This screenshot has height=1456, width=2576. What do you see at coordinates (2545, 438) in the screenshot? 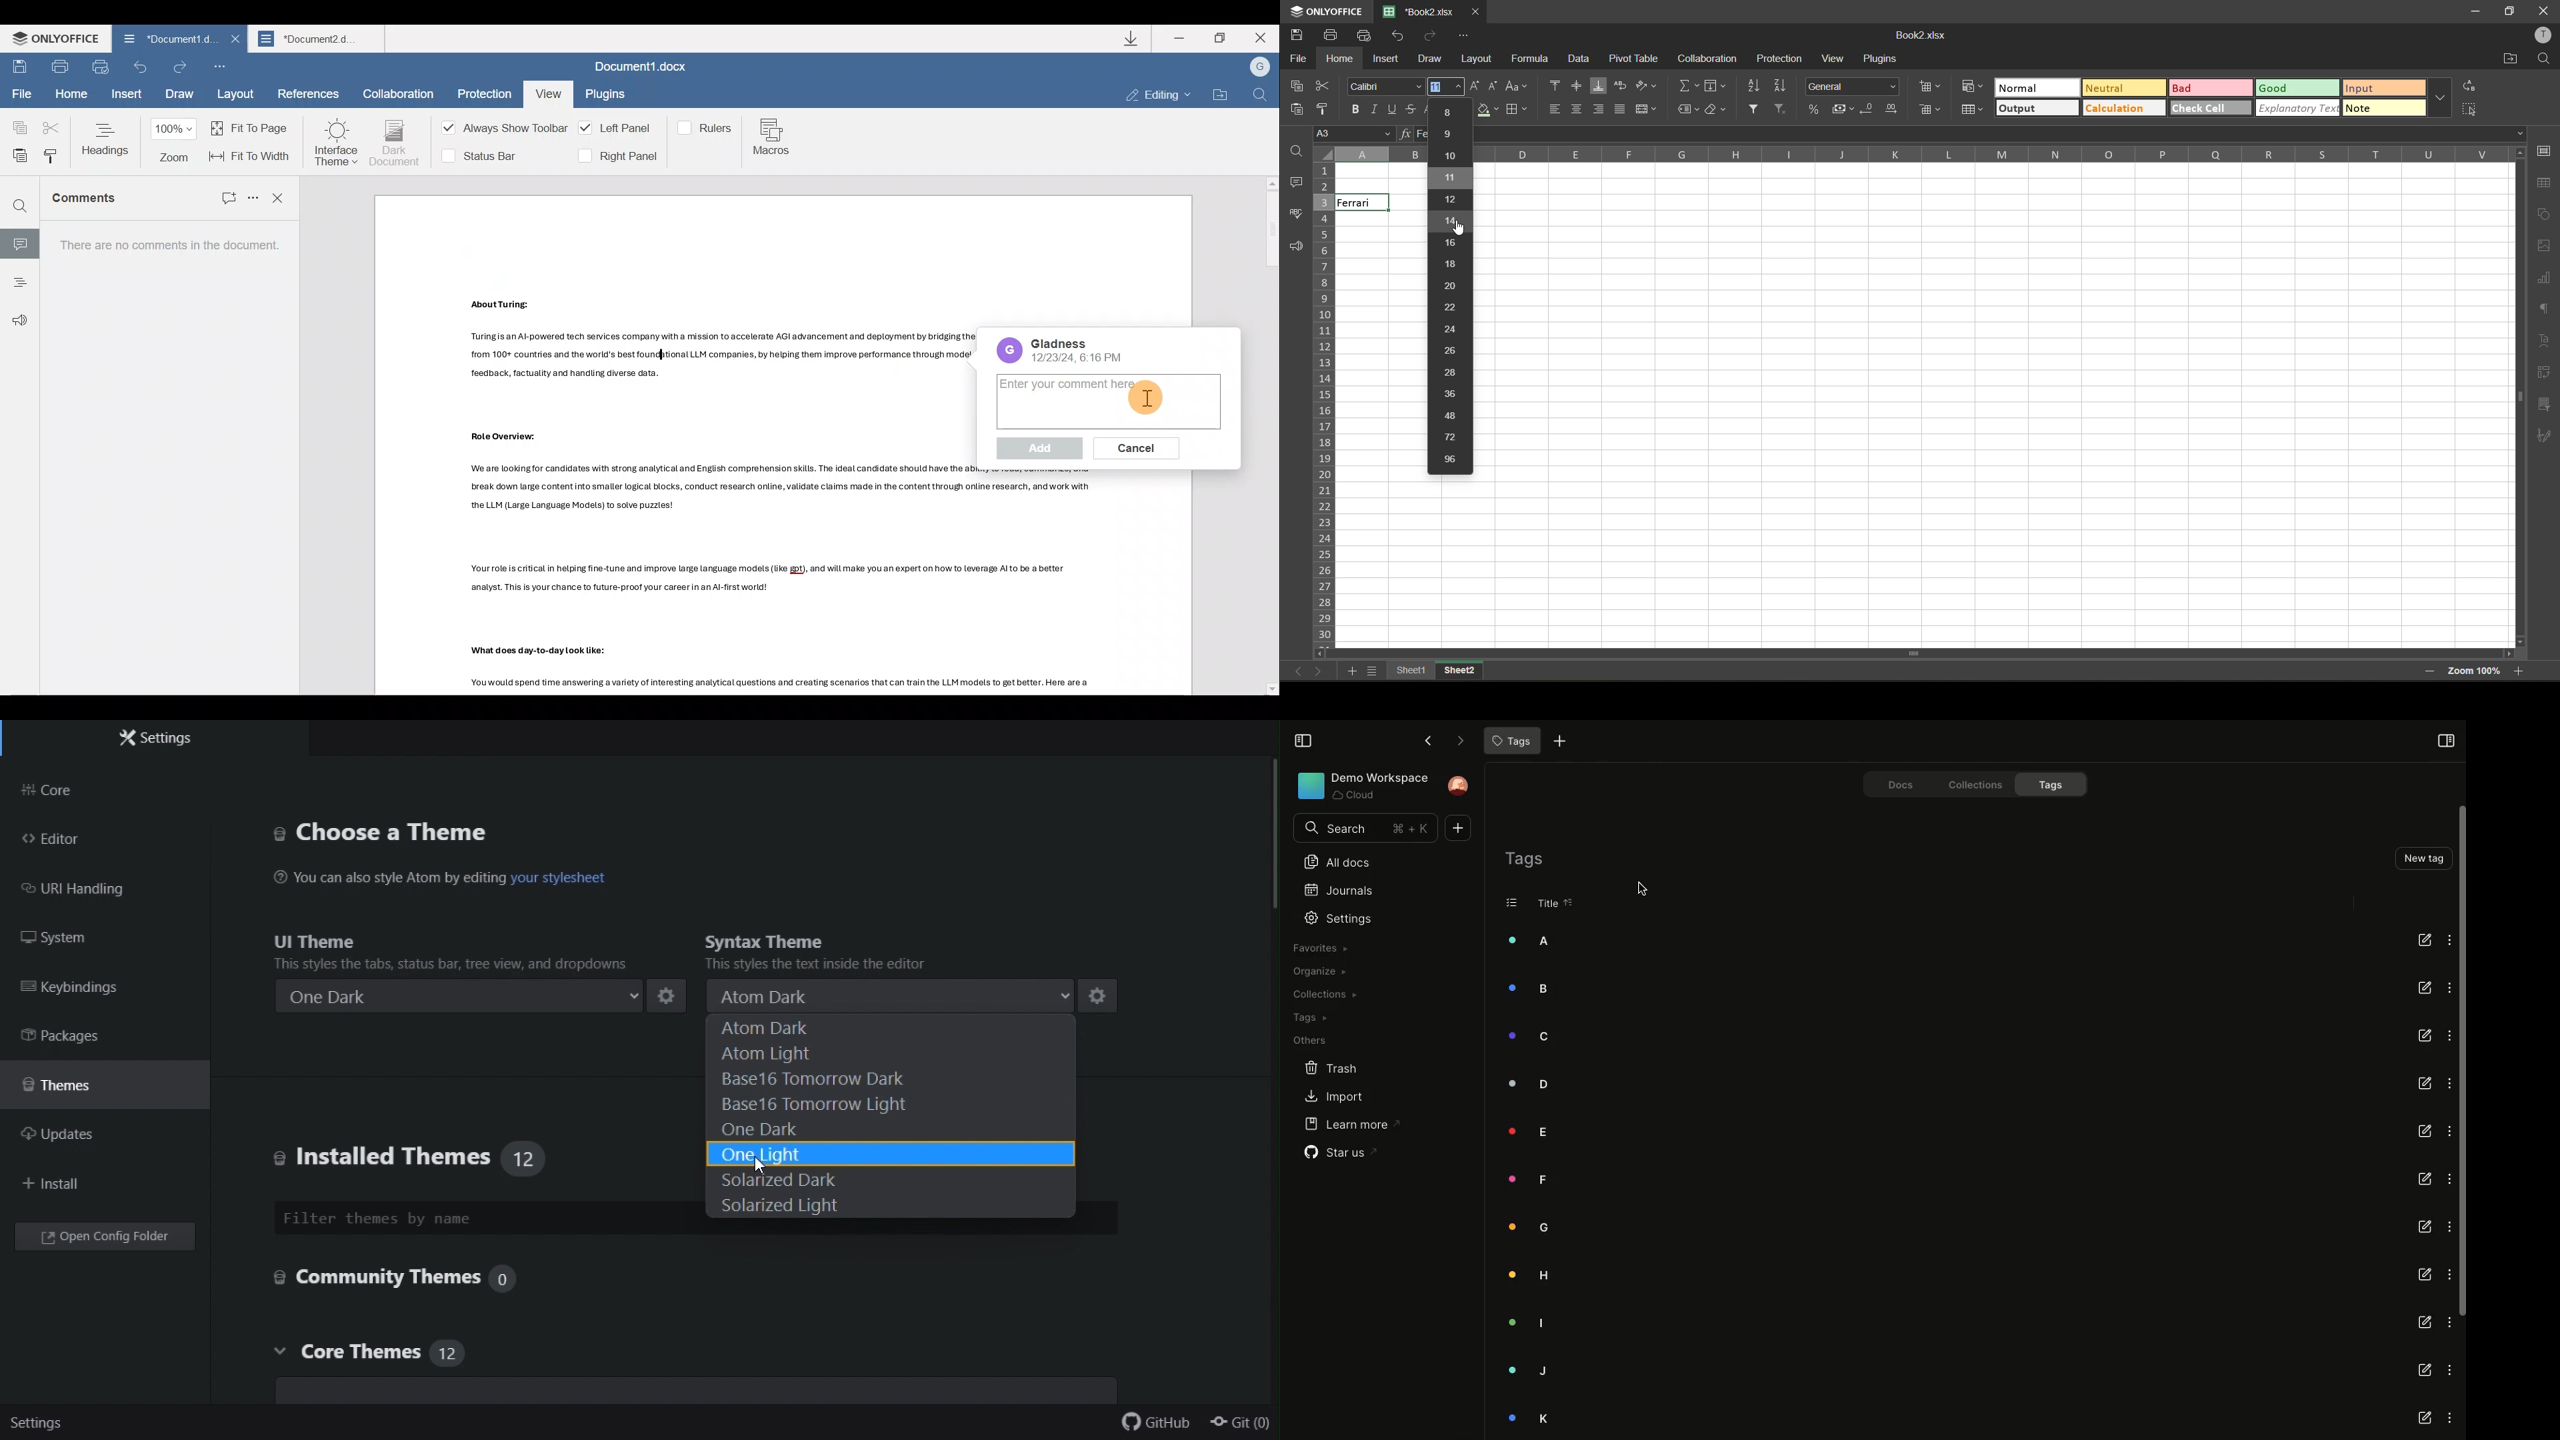
I see `signature` at bounding box center [2545, 438].